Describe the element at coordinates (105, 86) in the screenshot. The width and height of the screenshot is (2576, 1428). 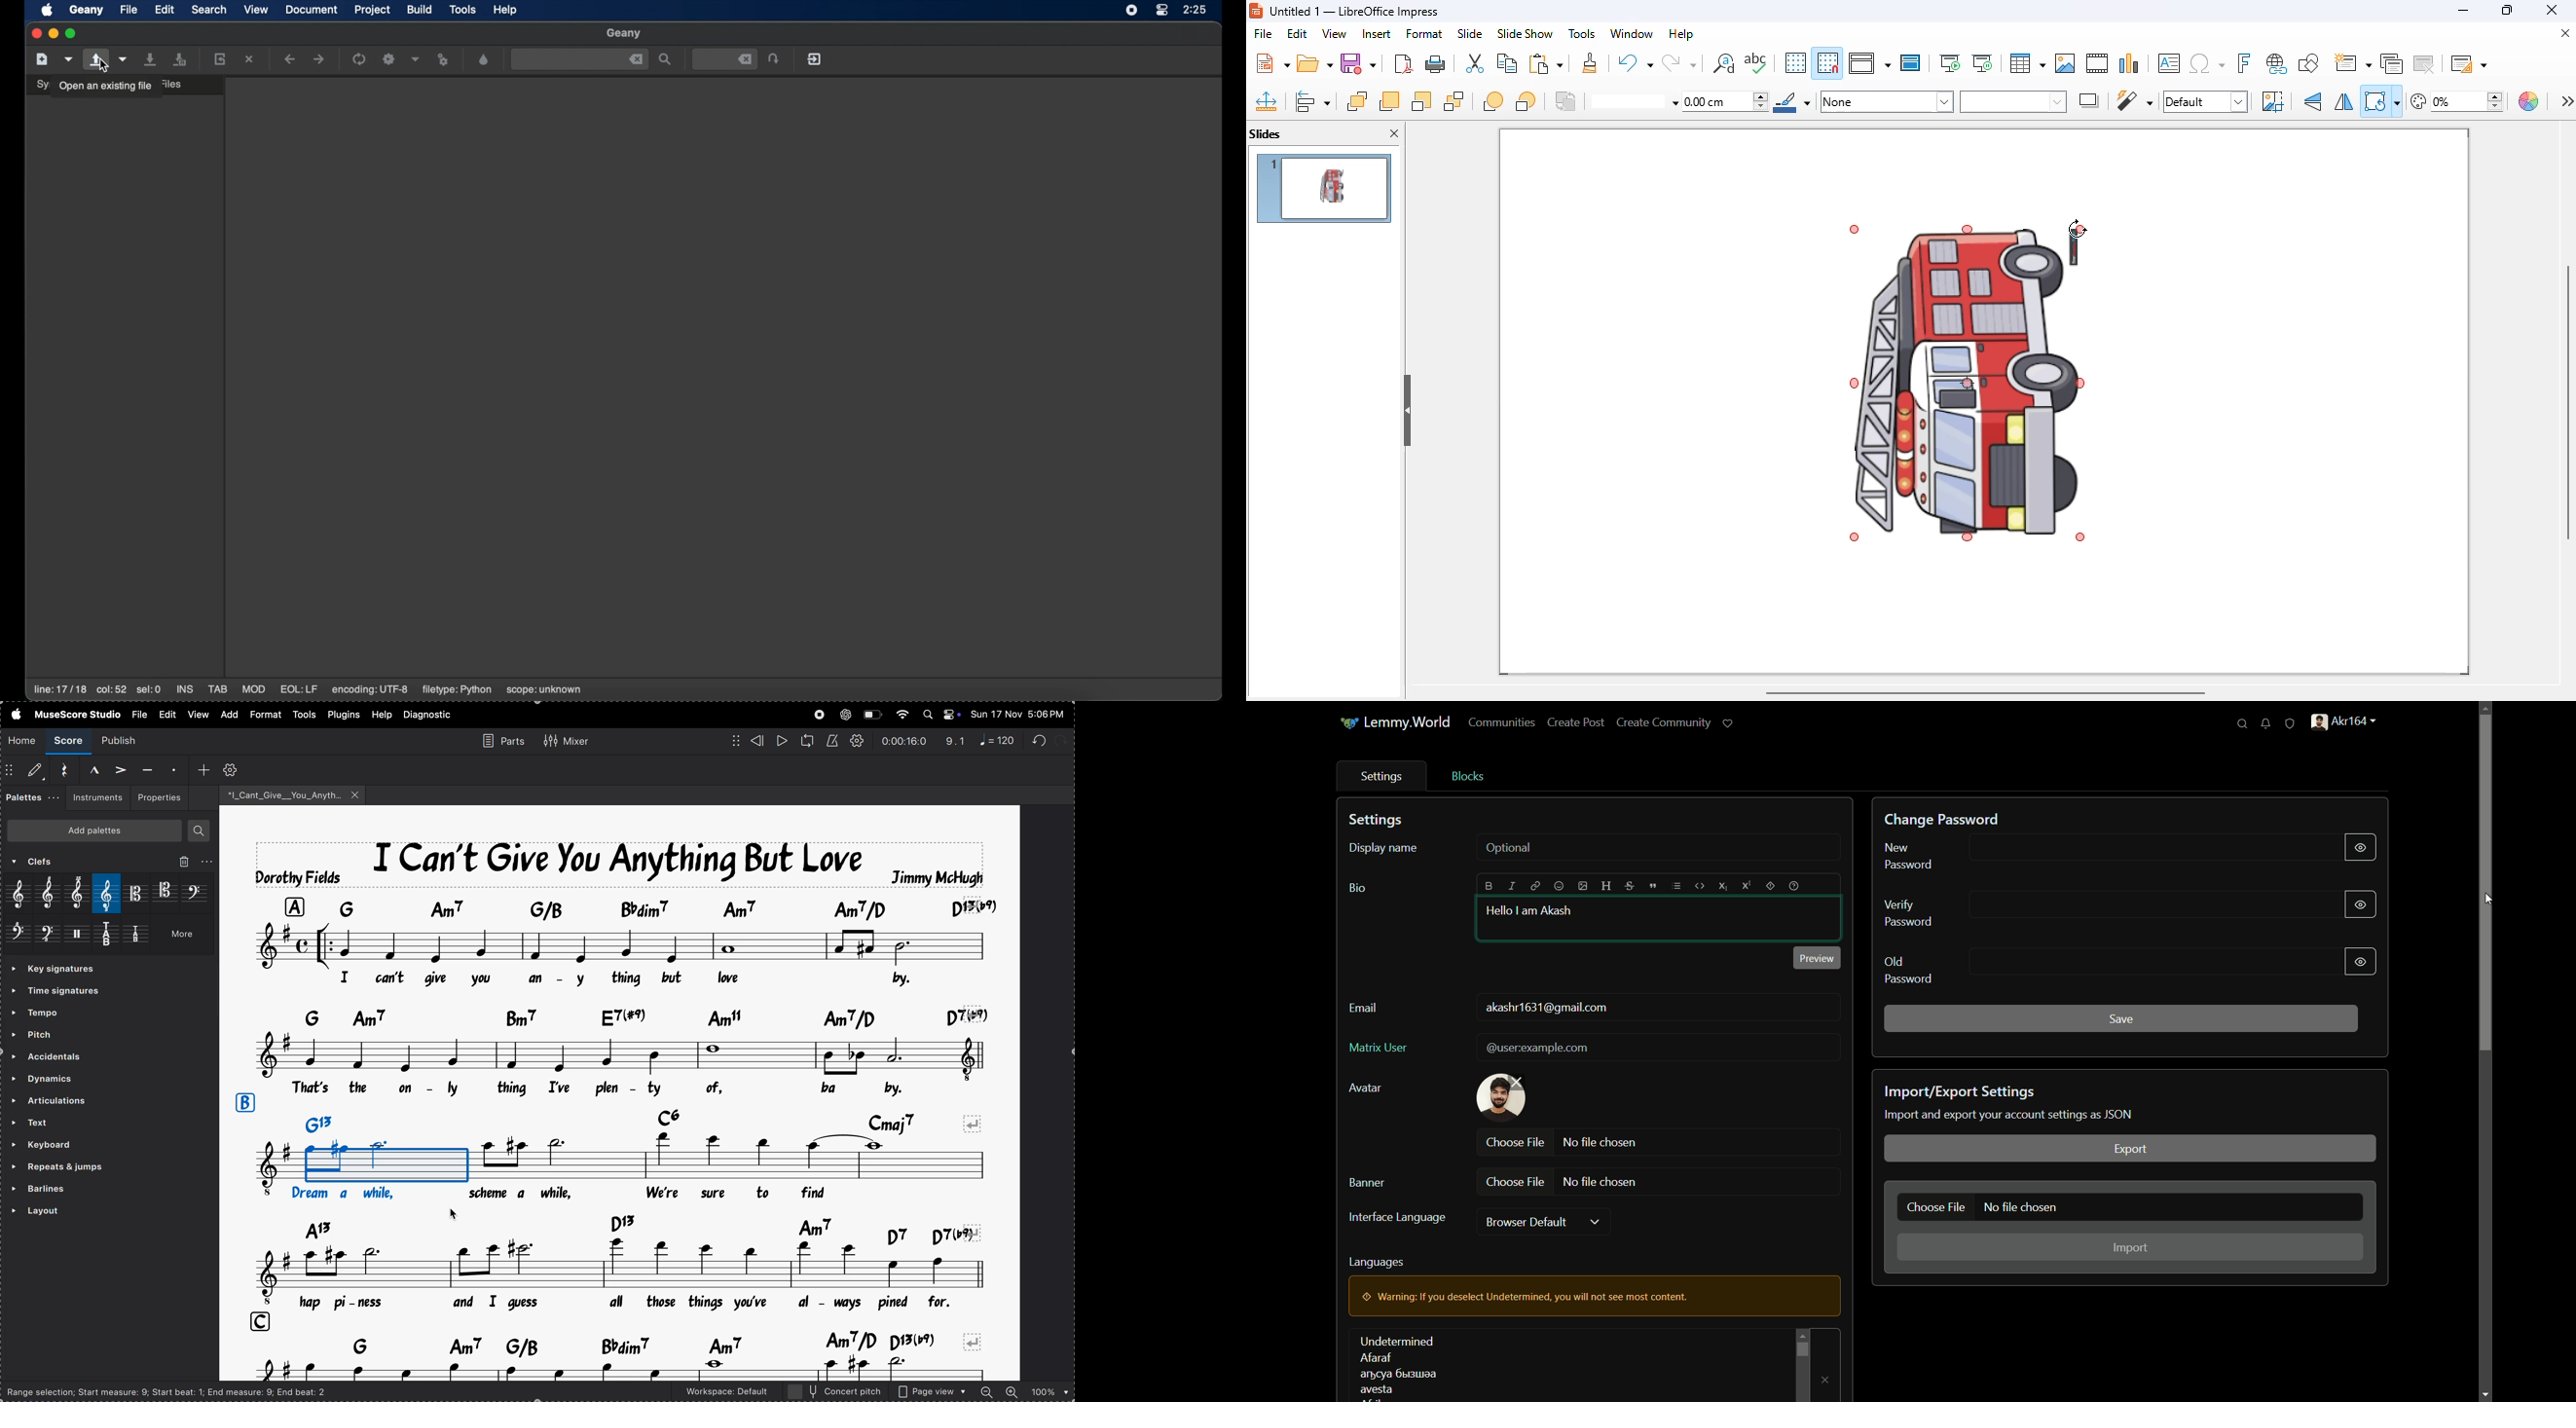
I see `open an existing file` at that location.